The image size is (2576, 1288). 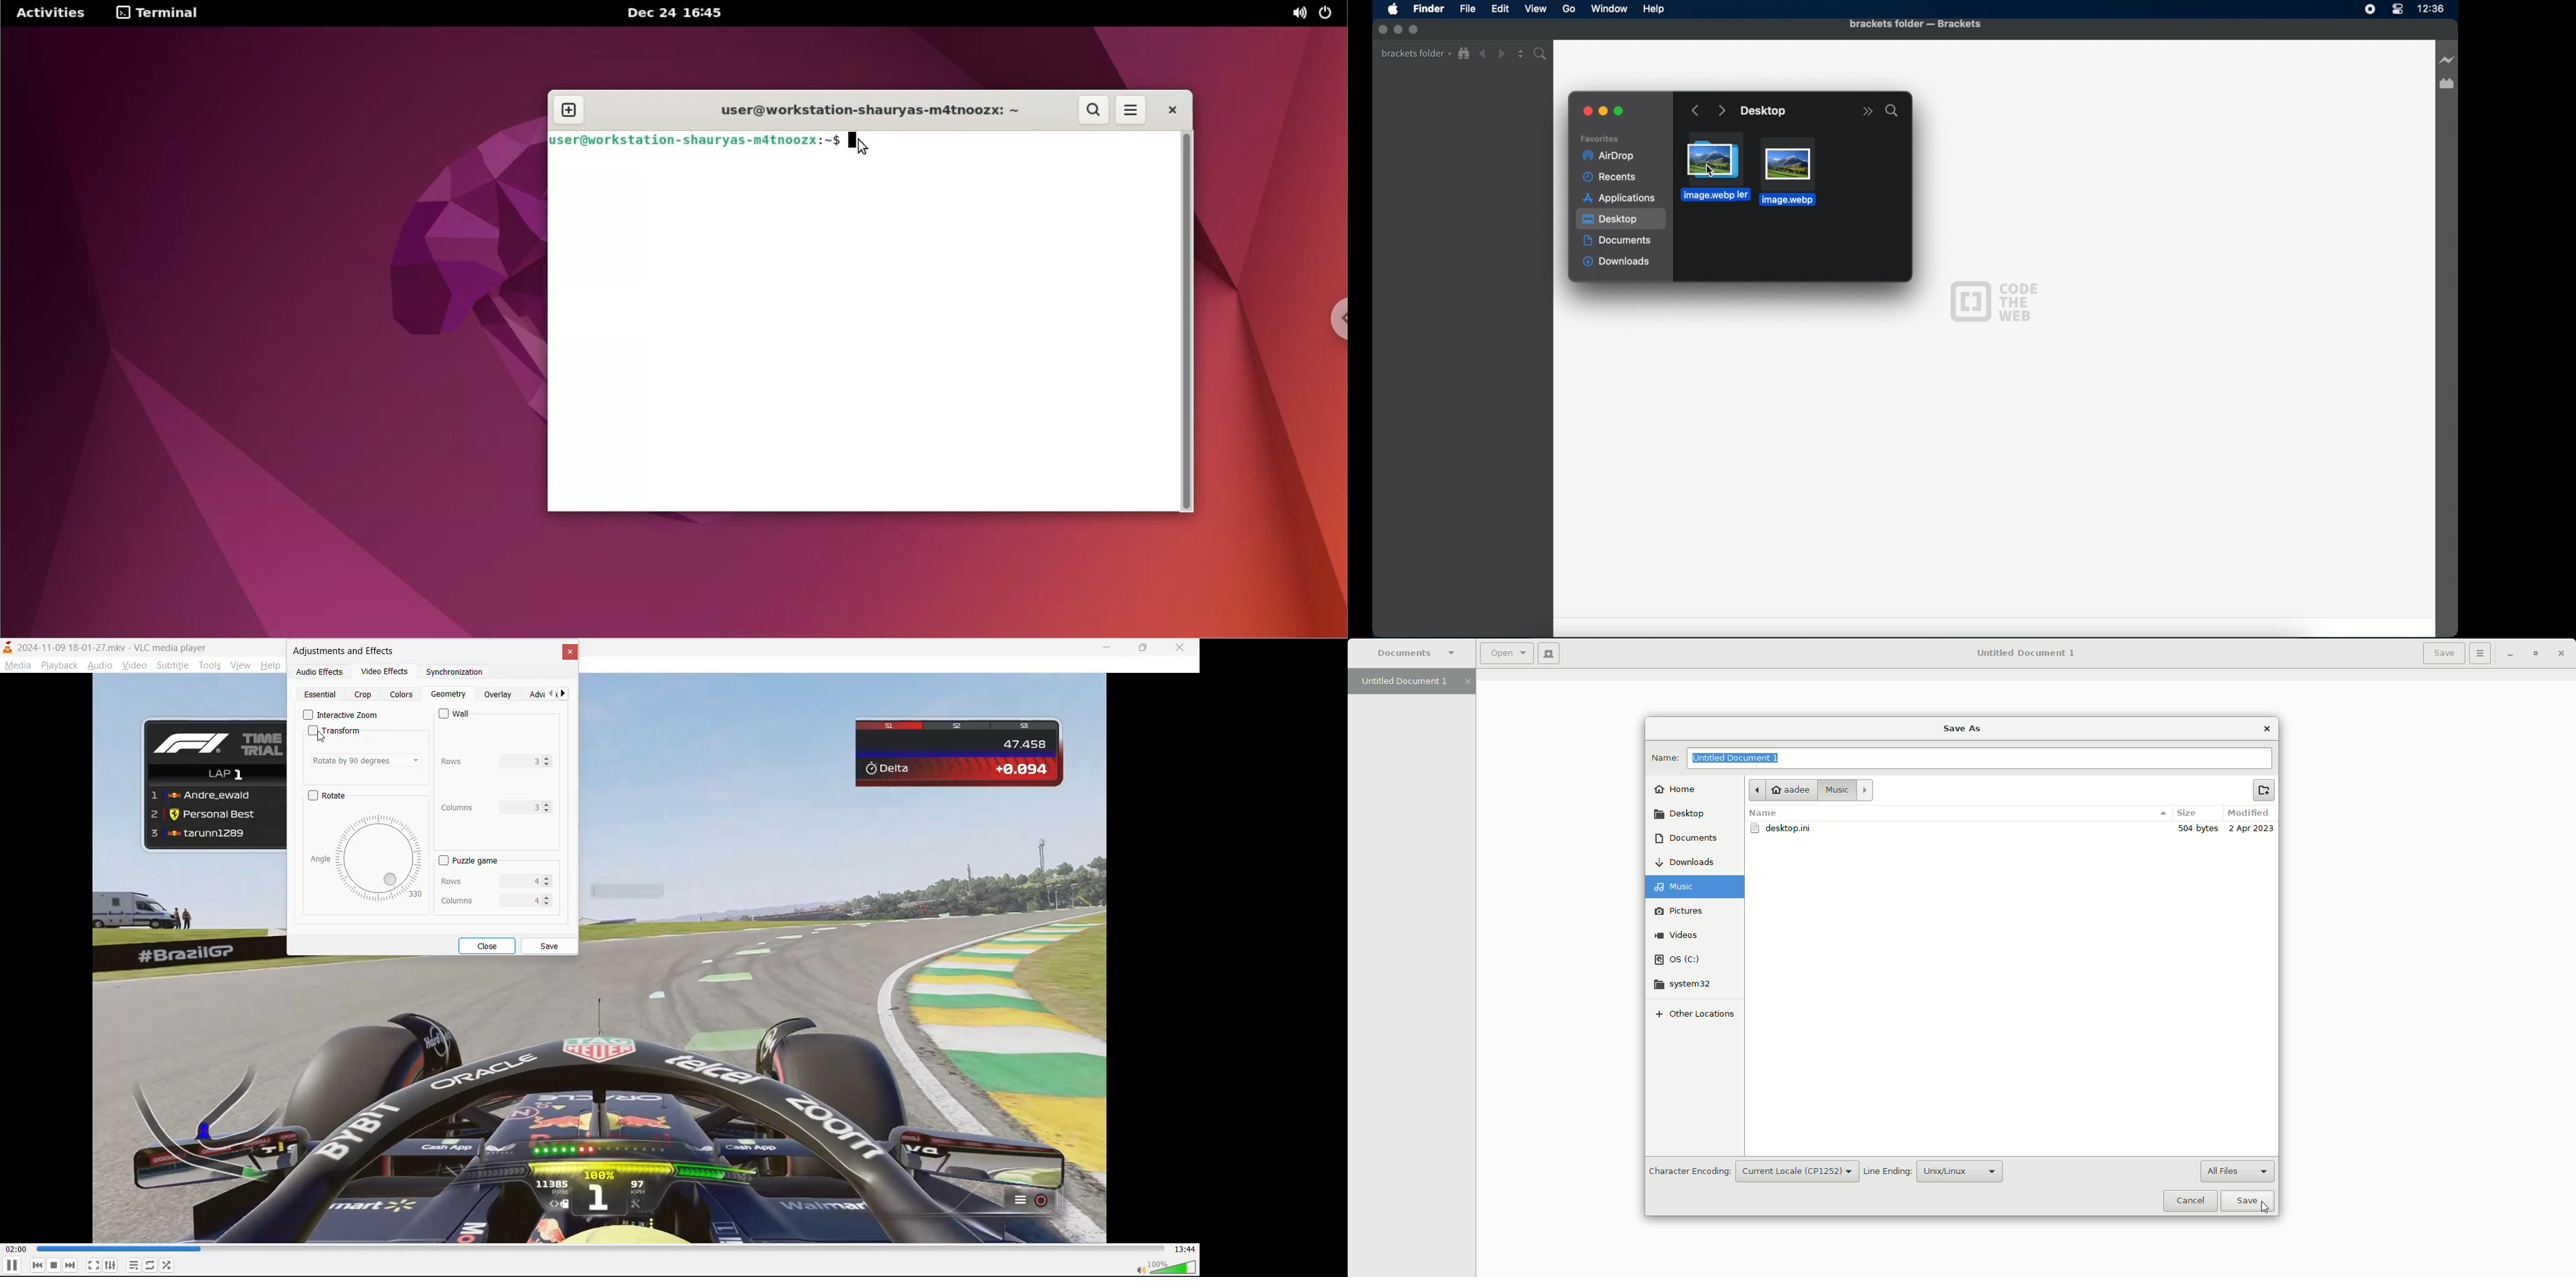 What do you see at coordinates (1710, 170) in the screenshot?
I see `cursor` at bounding box center [1710, 170].